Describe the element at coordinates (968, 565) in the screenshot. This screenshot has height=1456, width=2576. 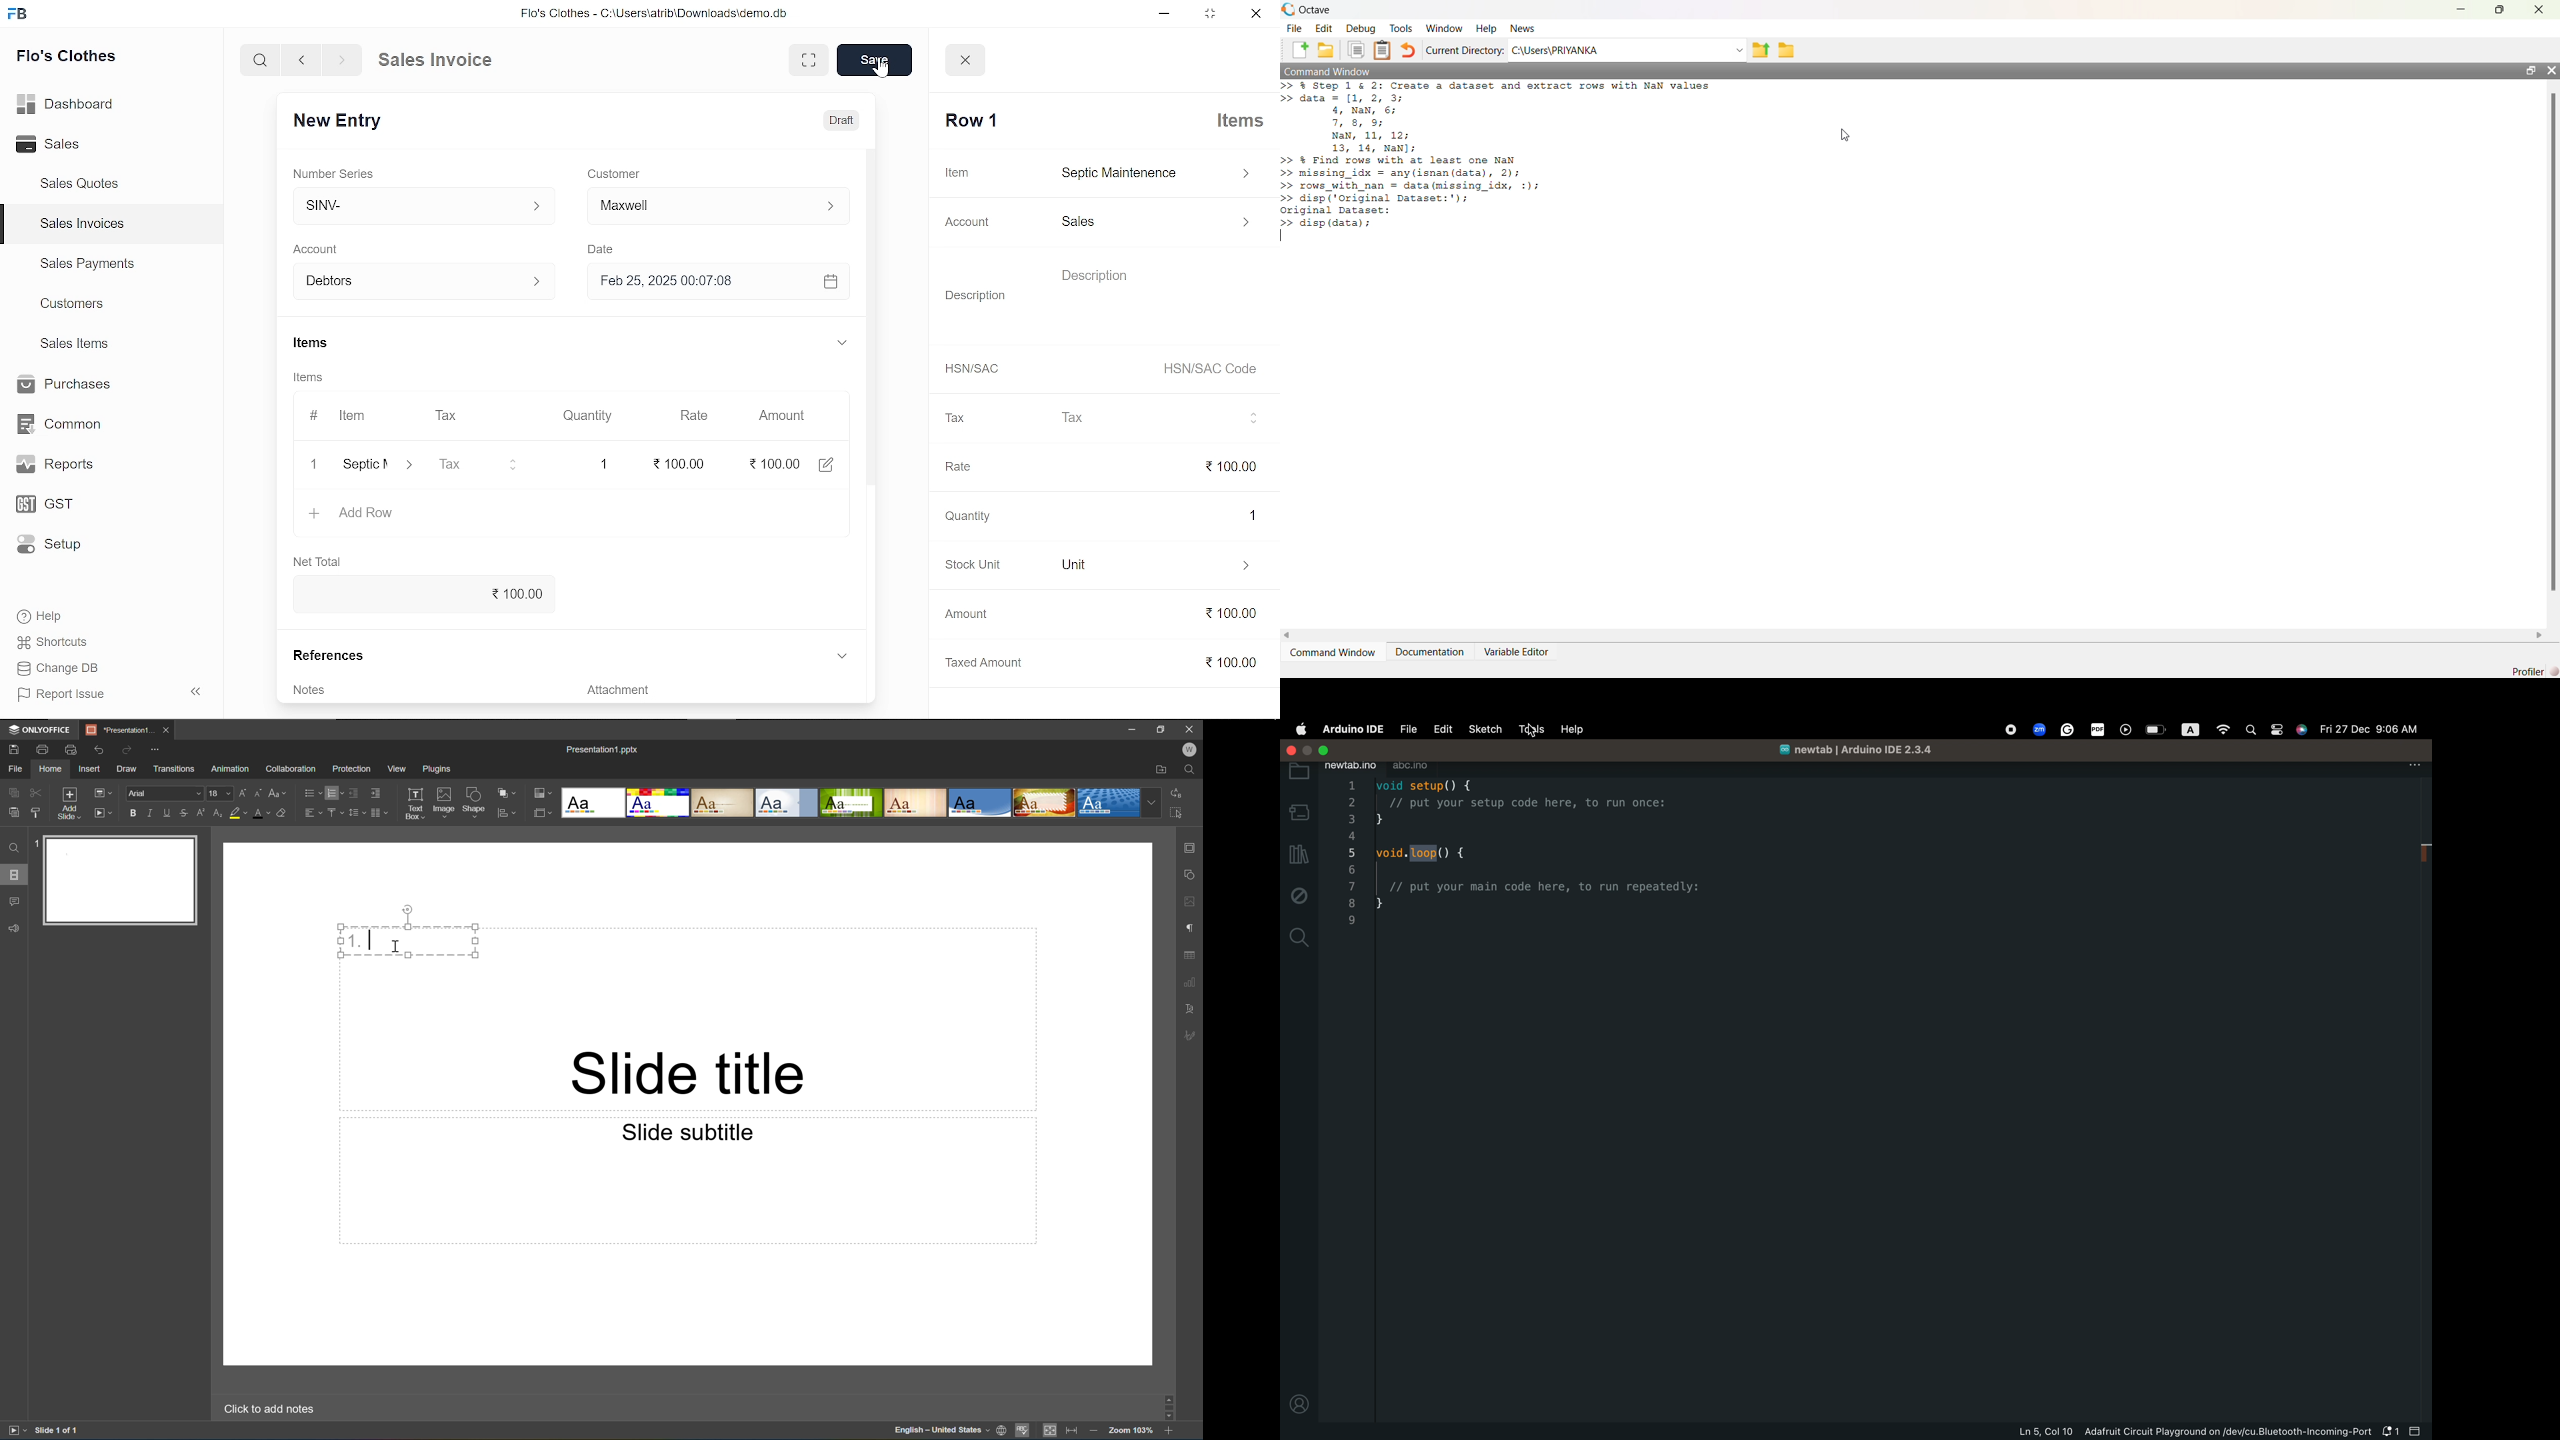
I see `Stock Unit` at that location.